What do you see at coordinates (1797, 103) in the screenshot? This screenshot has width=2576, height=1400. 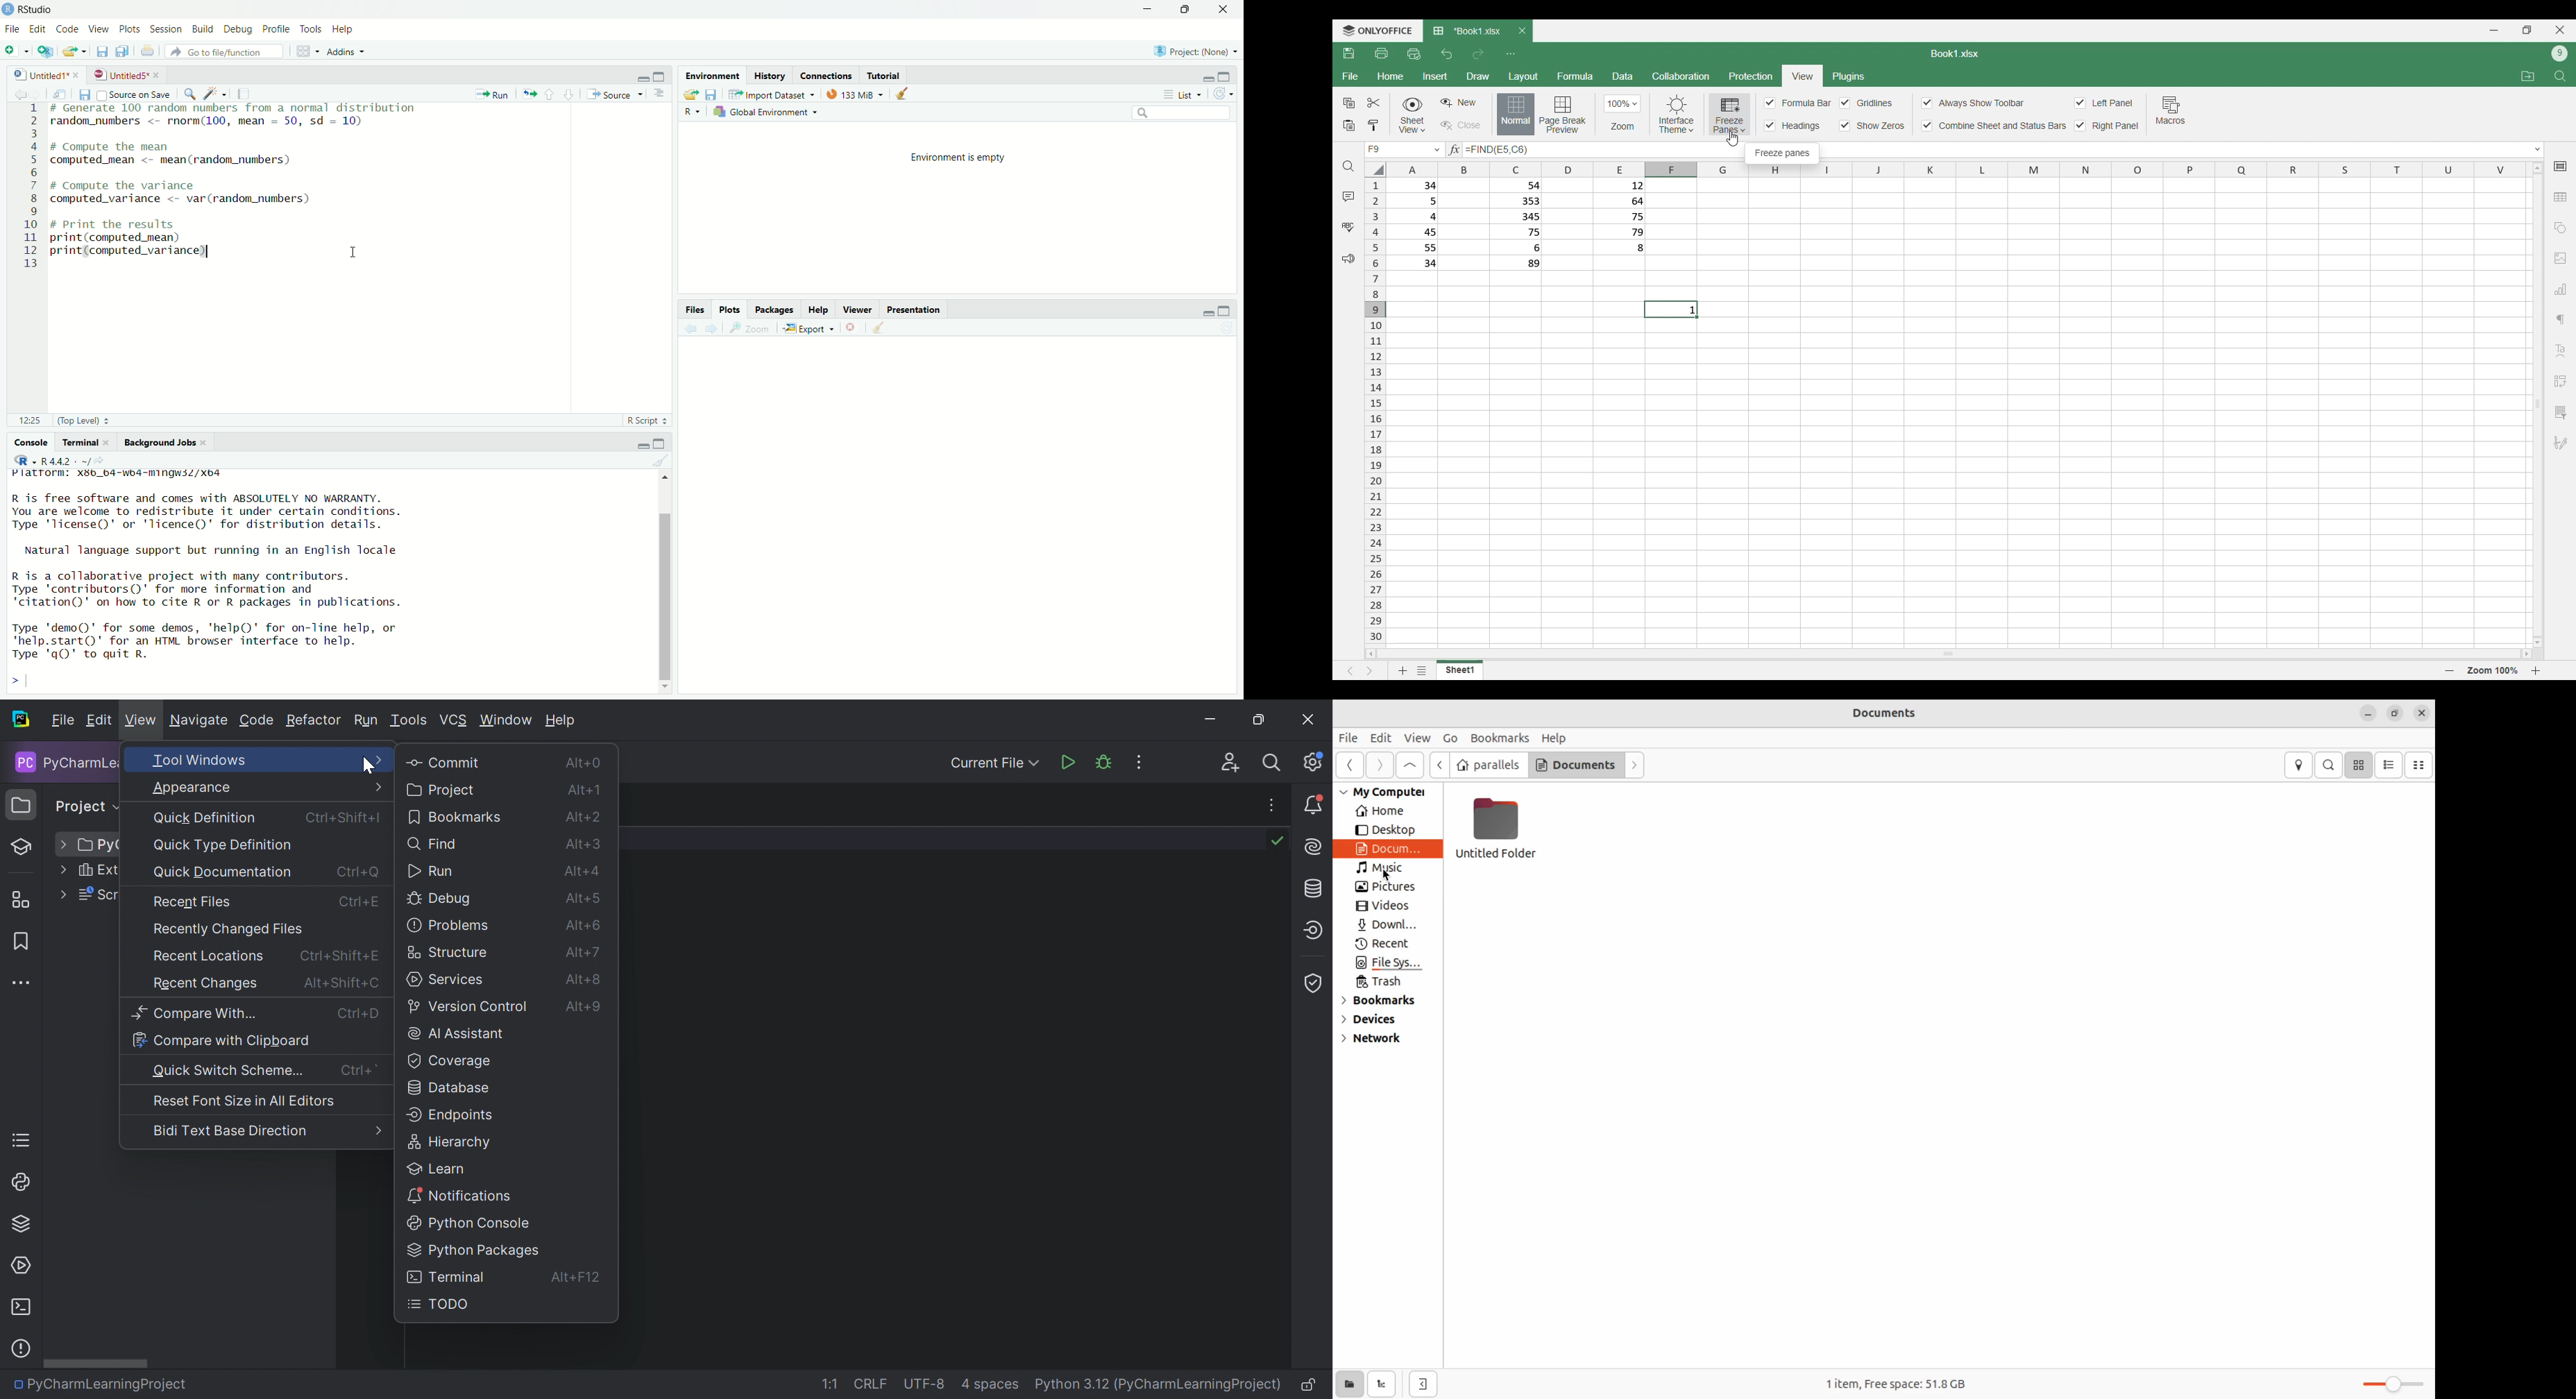 I see `` at bounding box center [1797, 103].